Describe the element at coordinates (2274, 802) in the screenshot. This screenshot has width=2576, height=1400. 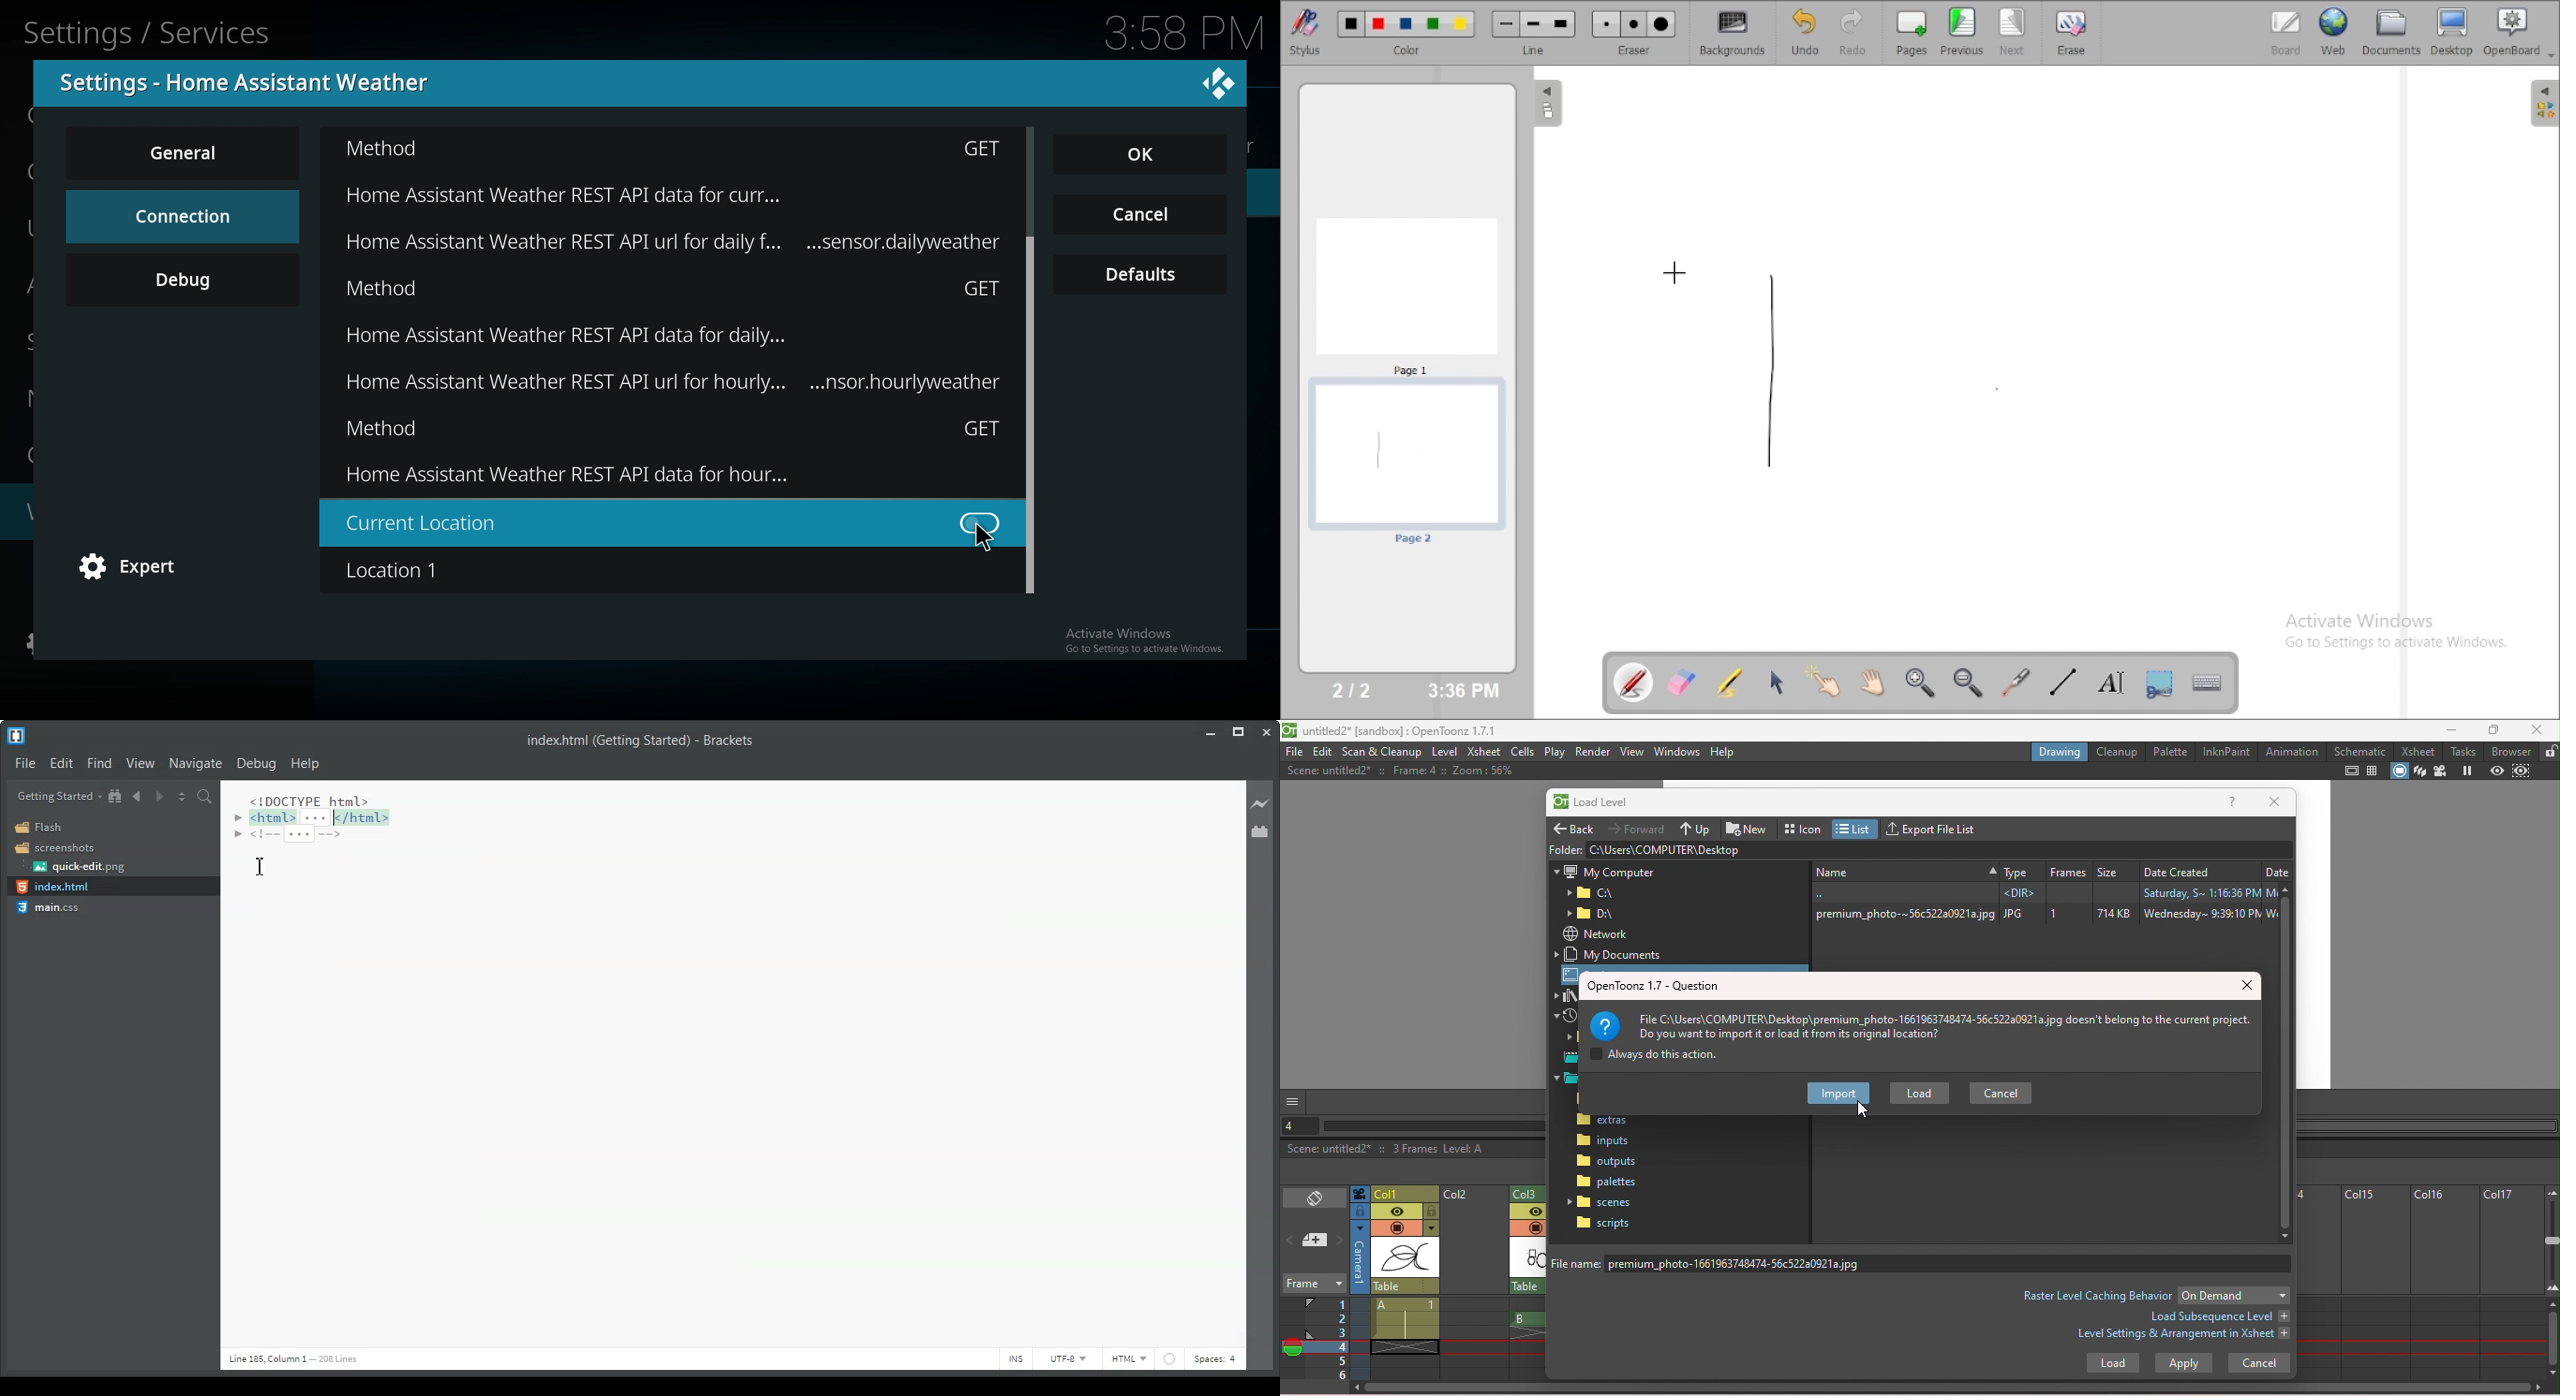
I see `Close` at that location.